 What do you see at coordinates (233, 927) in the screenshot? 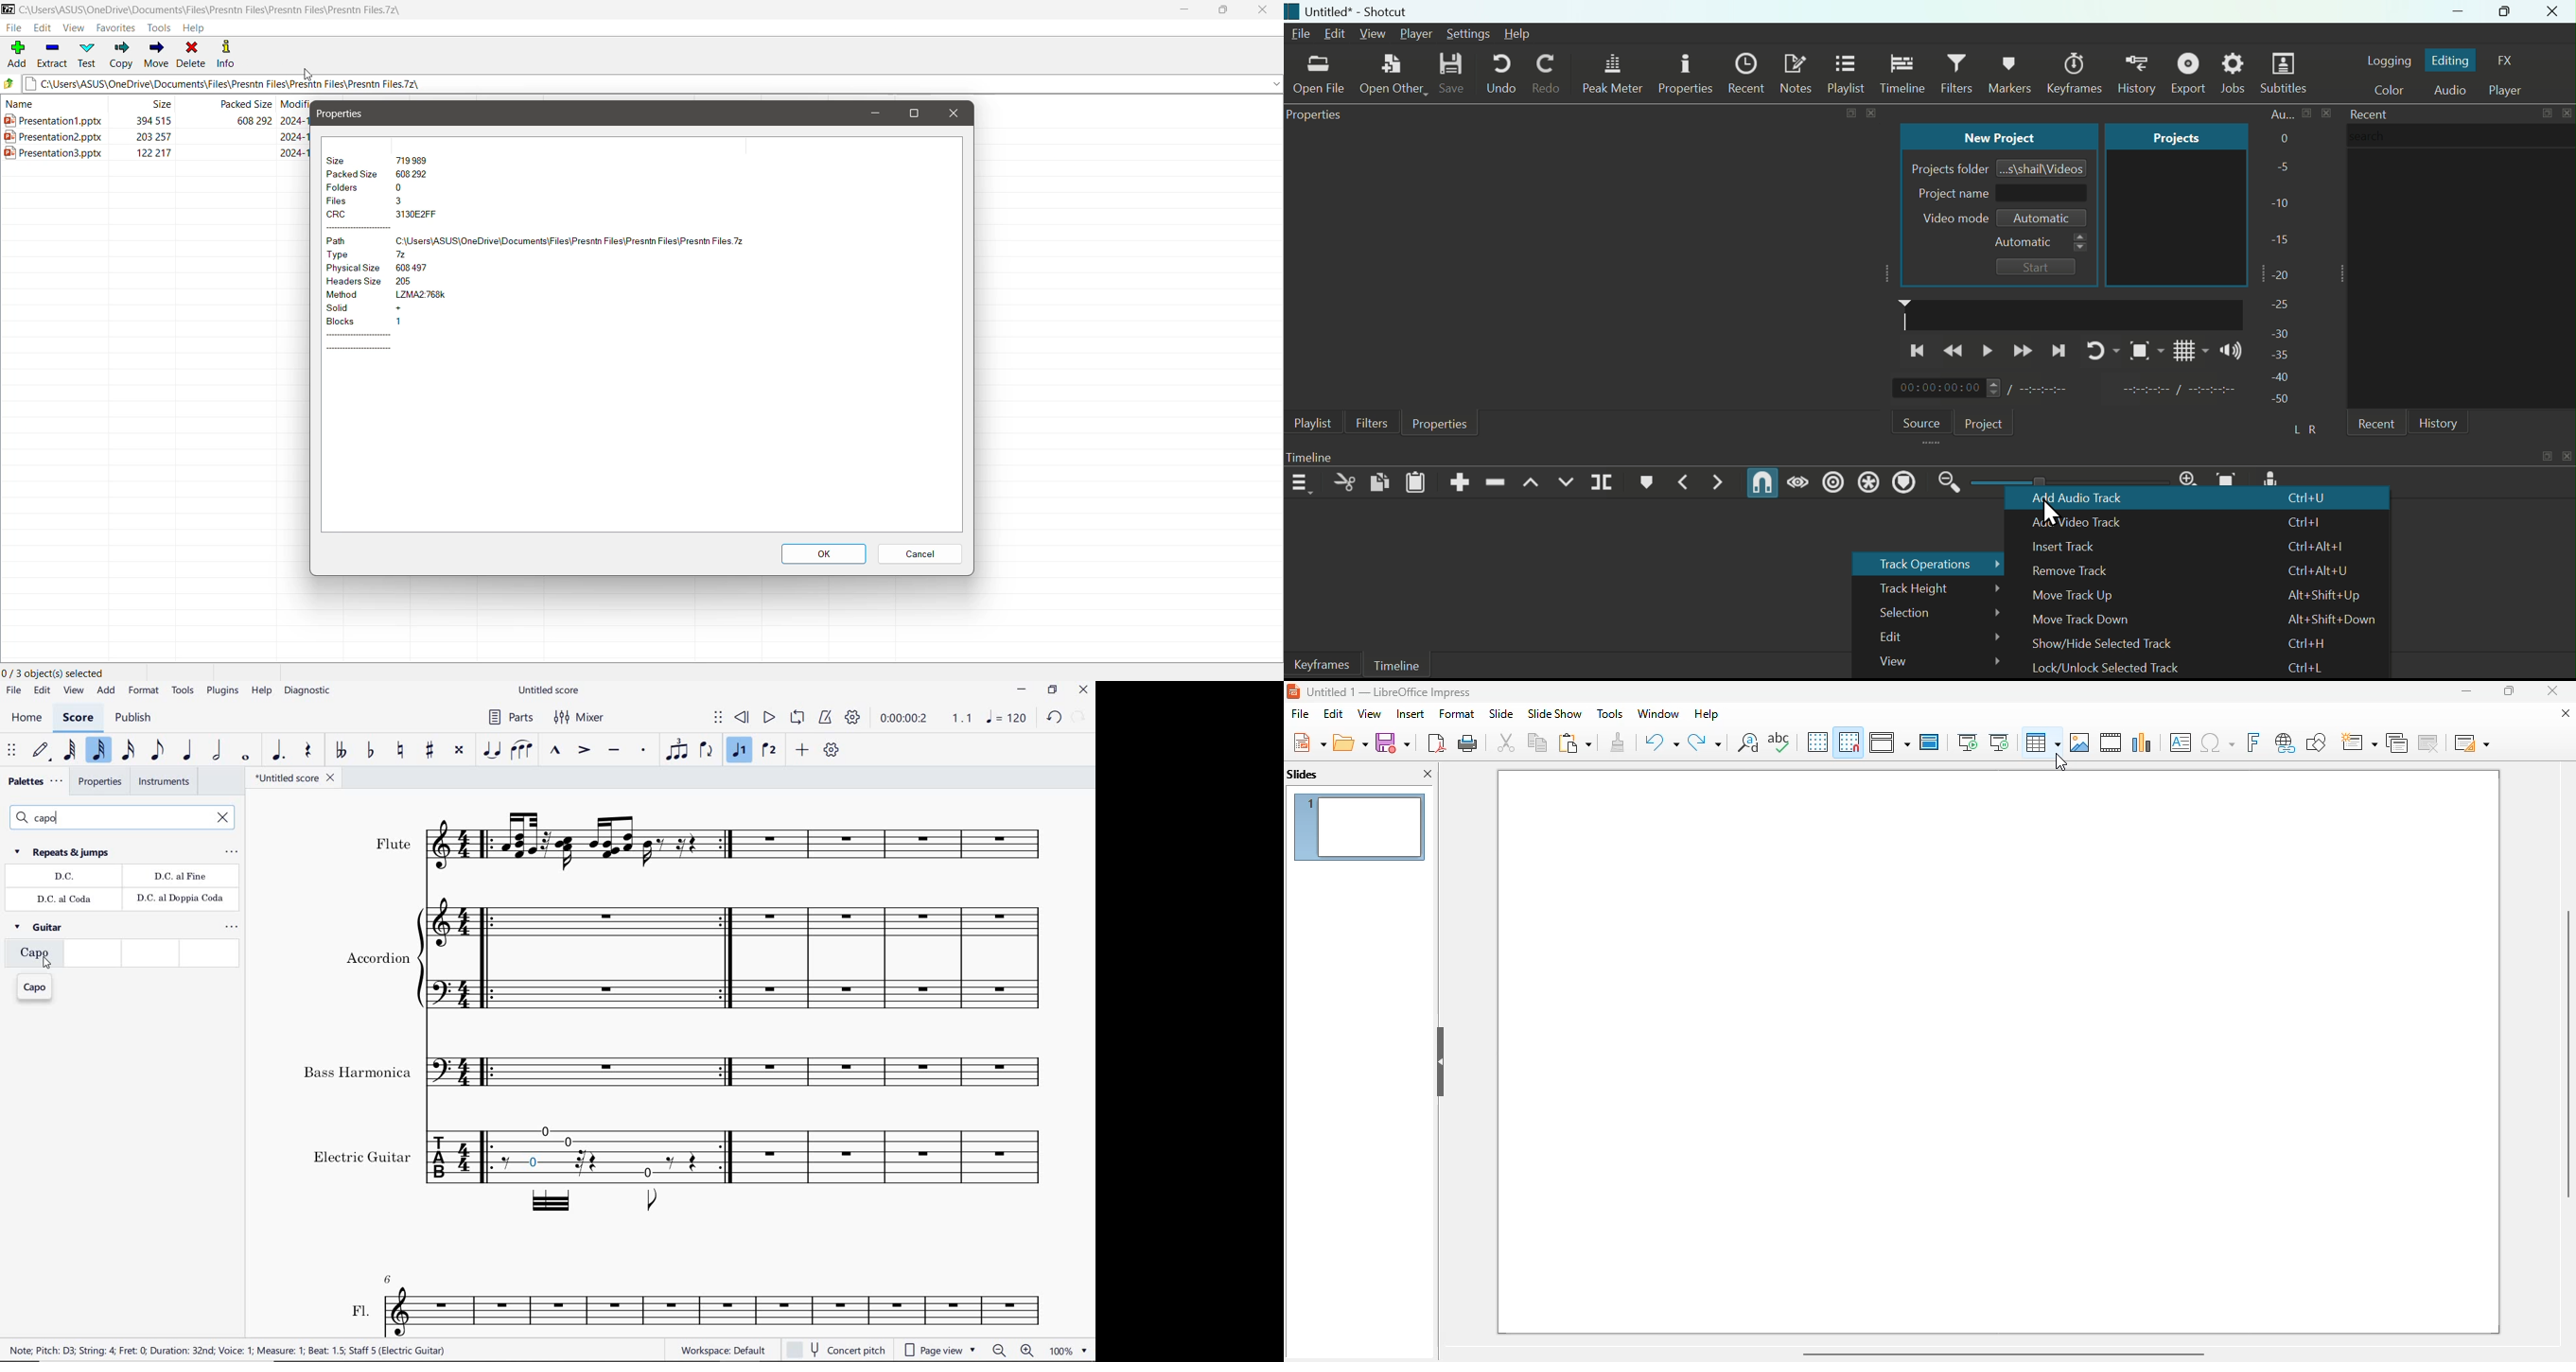
I see `palette properties` at bounding box center [233, 927].